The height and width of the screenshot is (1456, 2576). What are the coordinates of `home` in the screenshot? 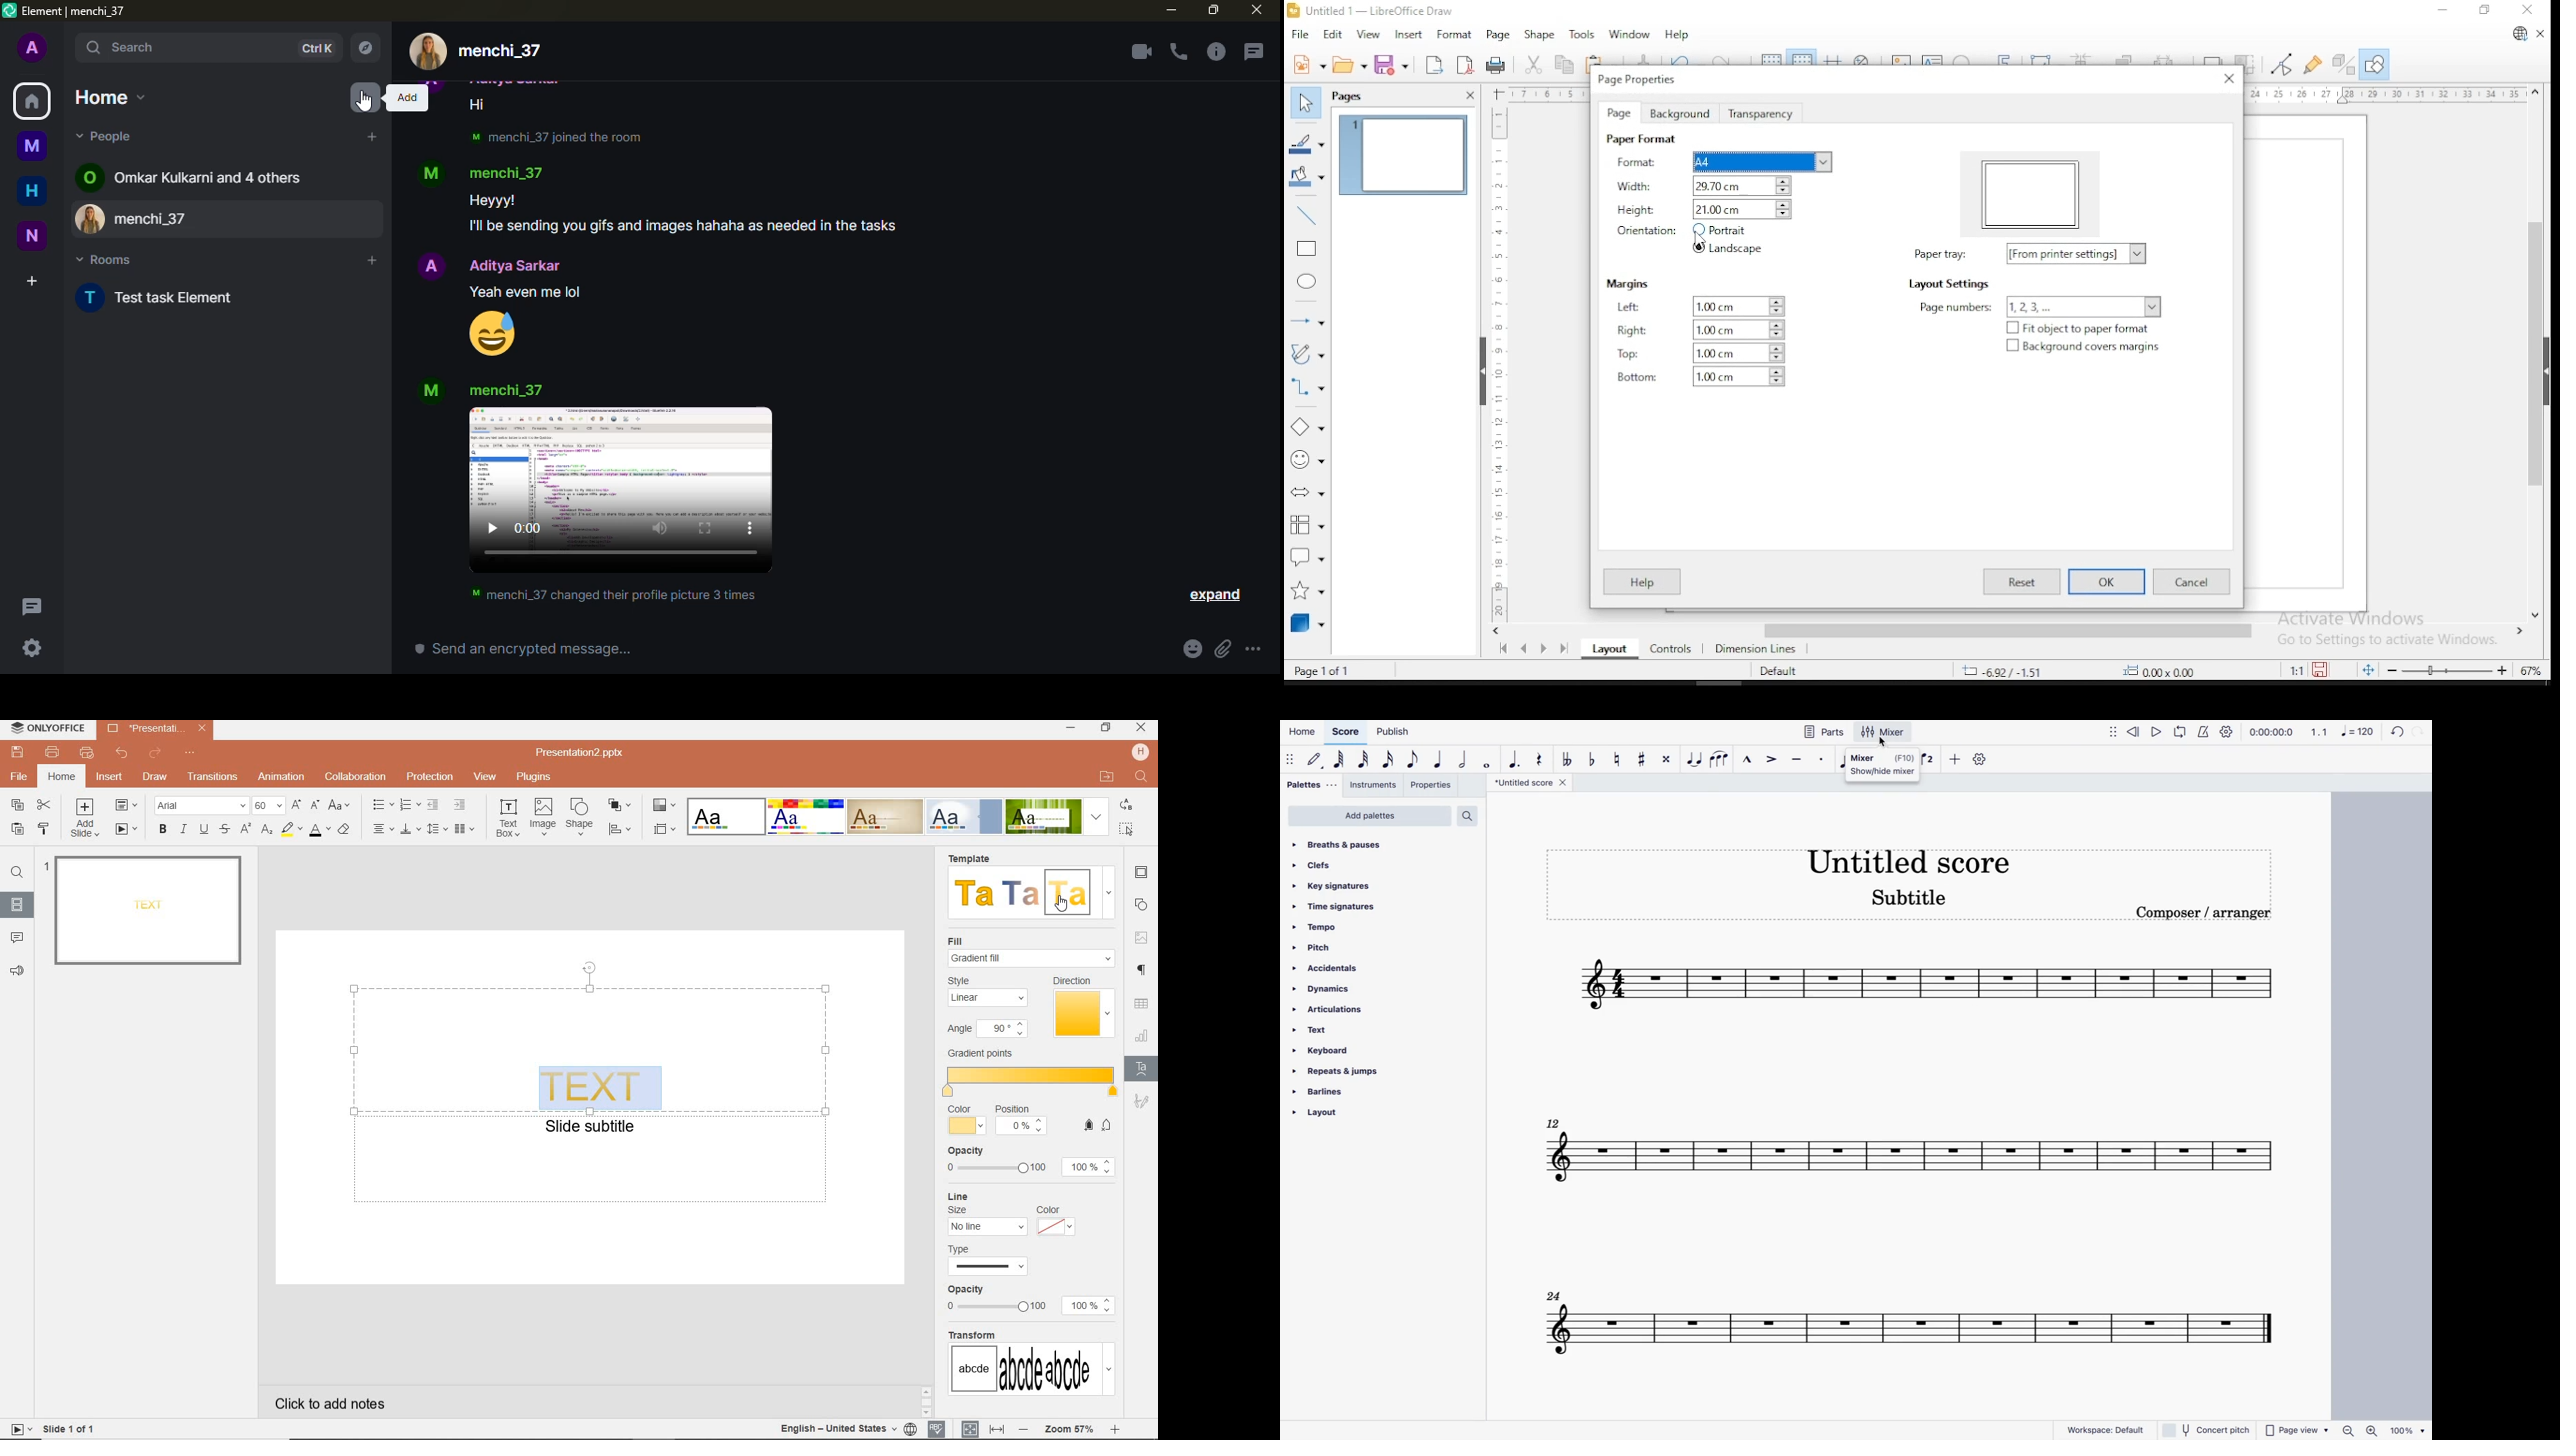 It's located at (32, 190).